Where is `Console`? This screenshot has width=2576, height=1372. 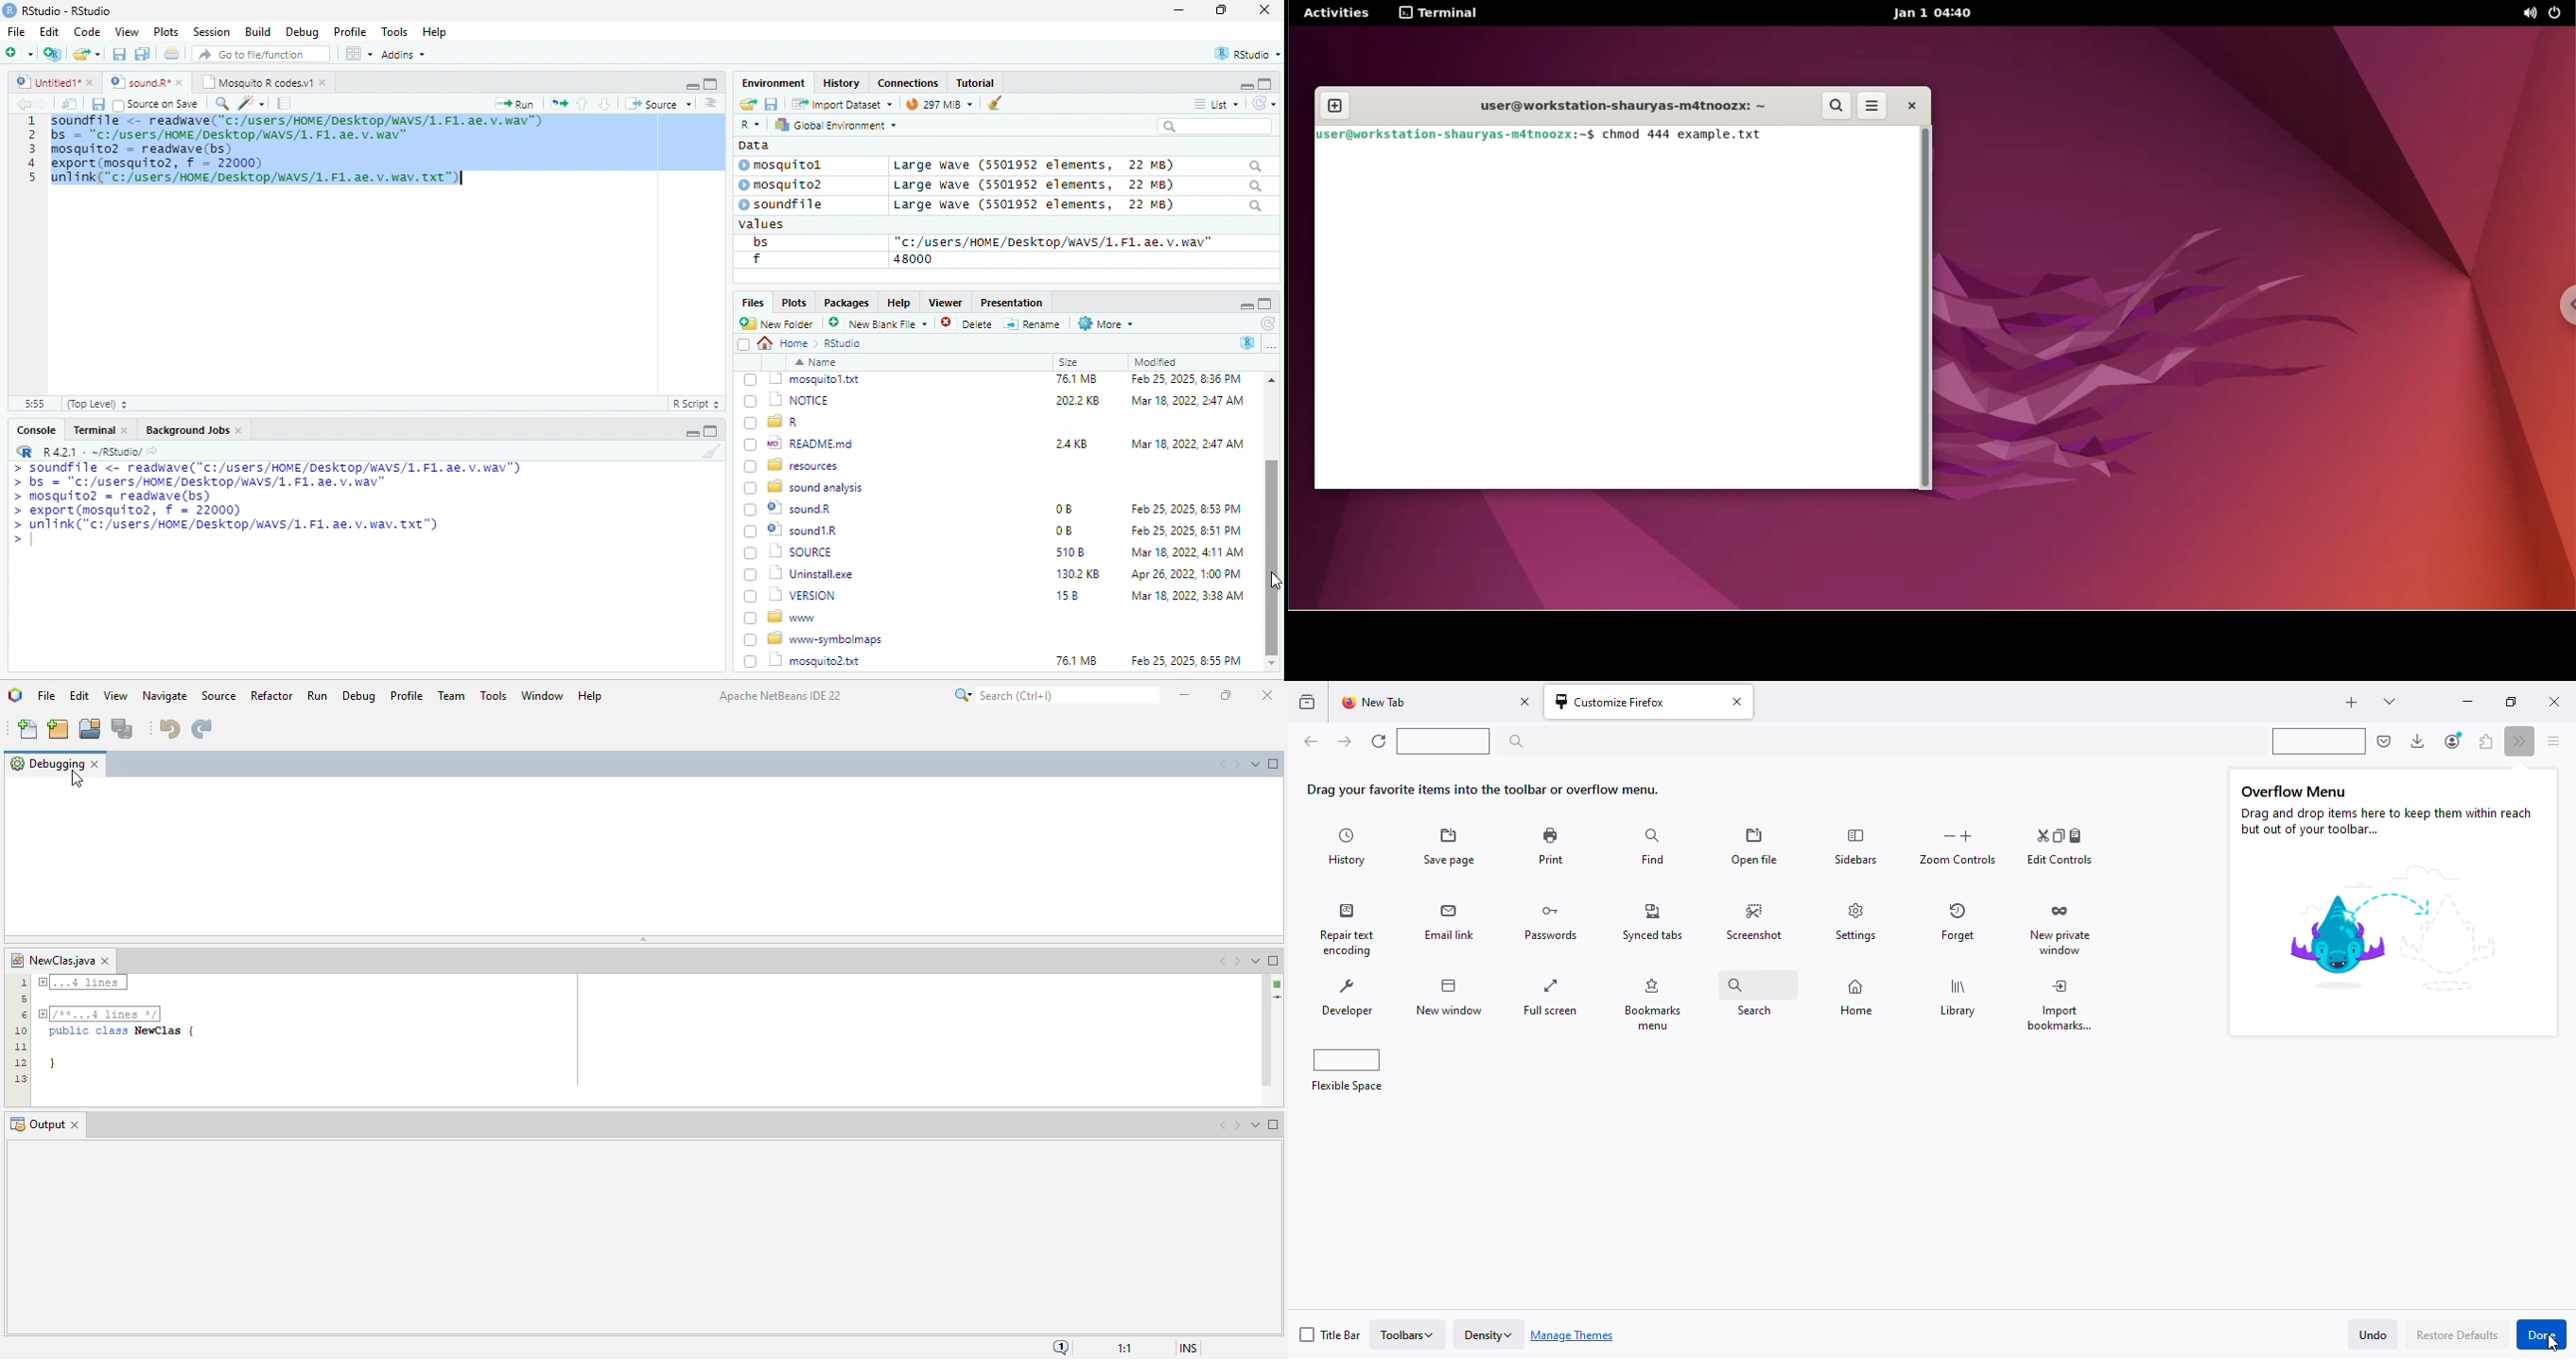 Console is located at coordinates (35, 428).